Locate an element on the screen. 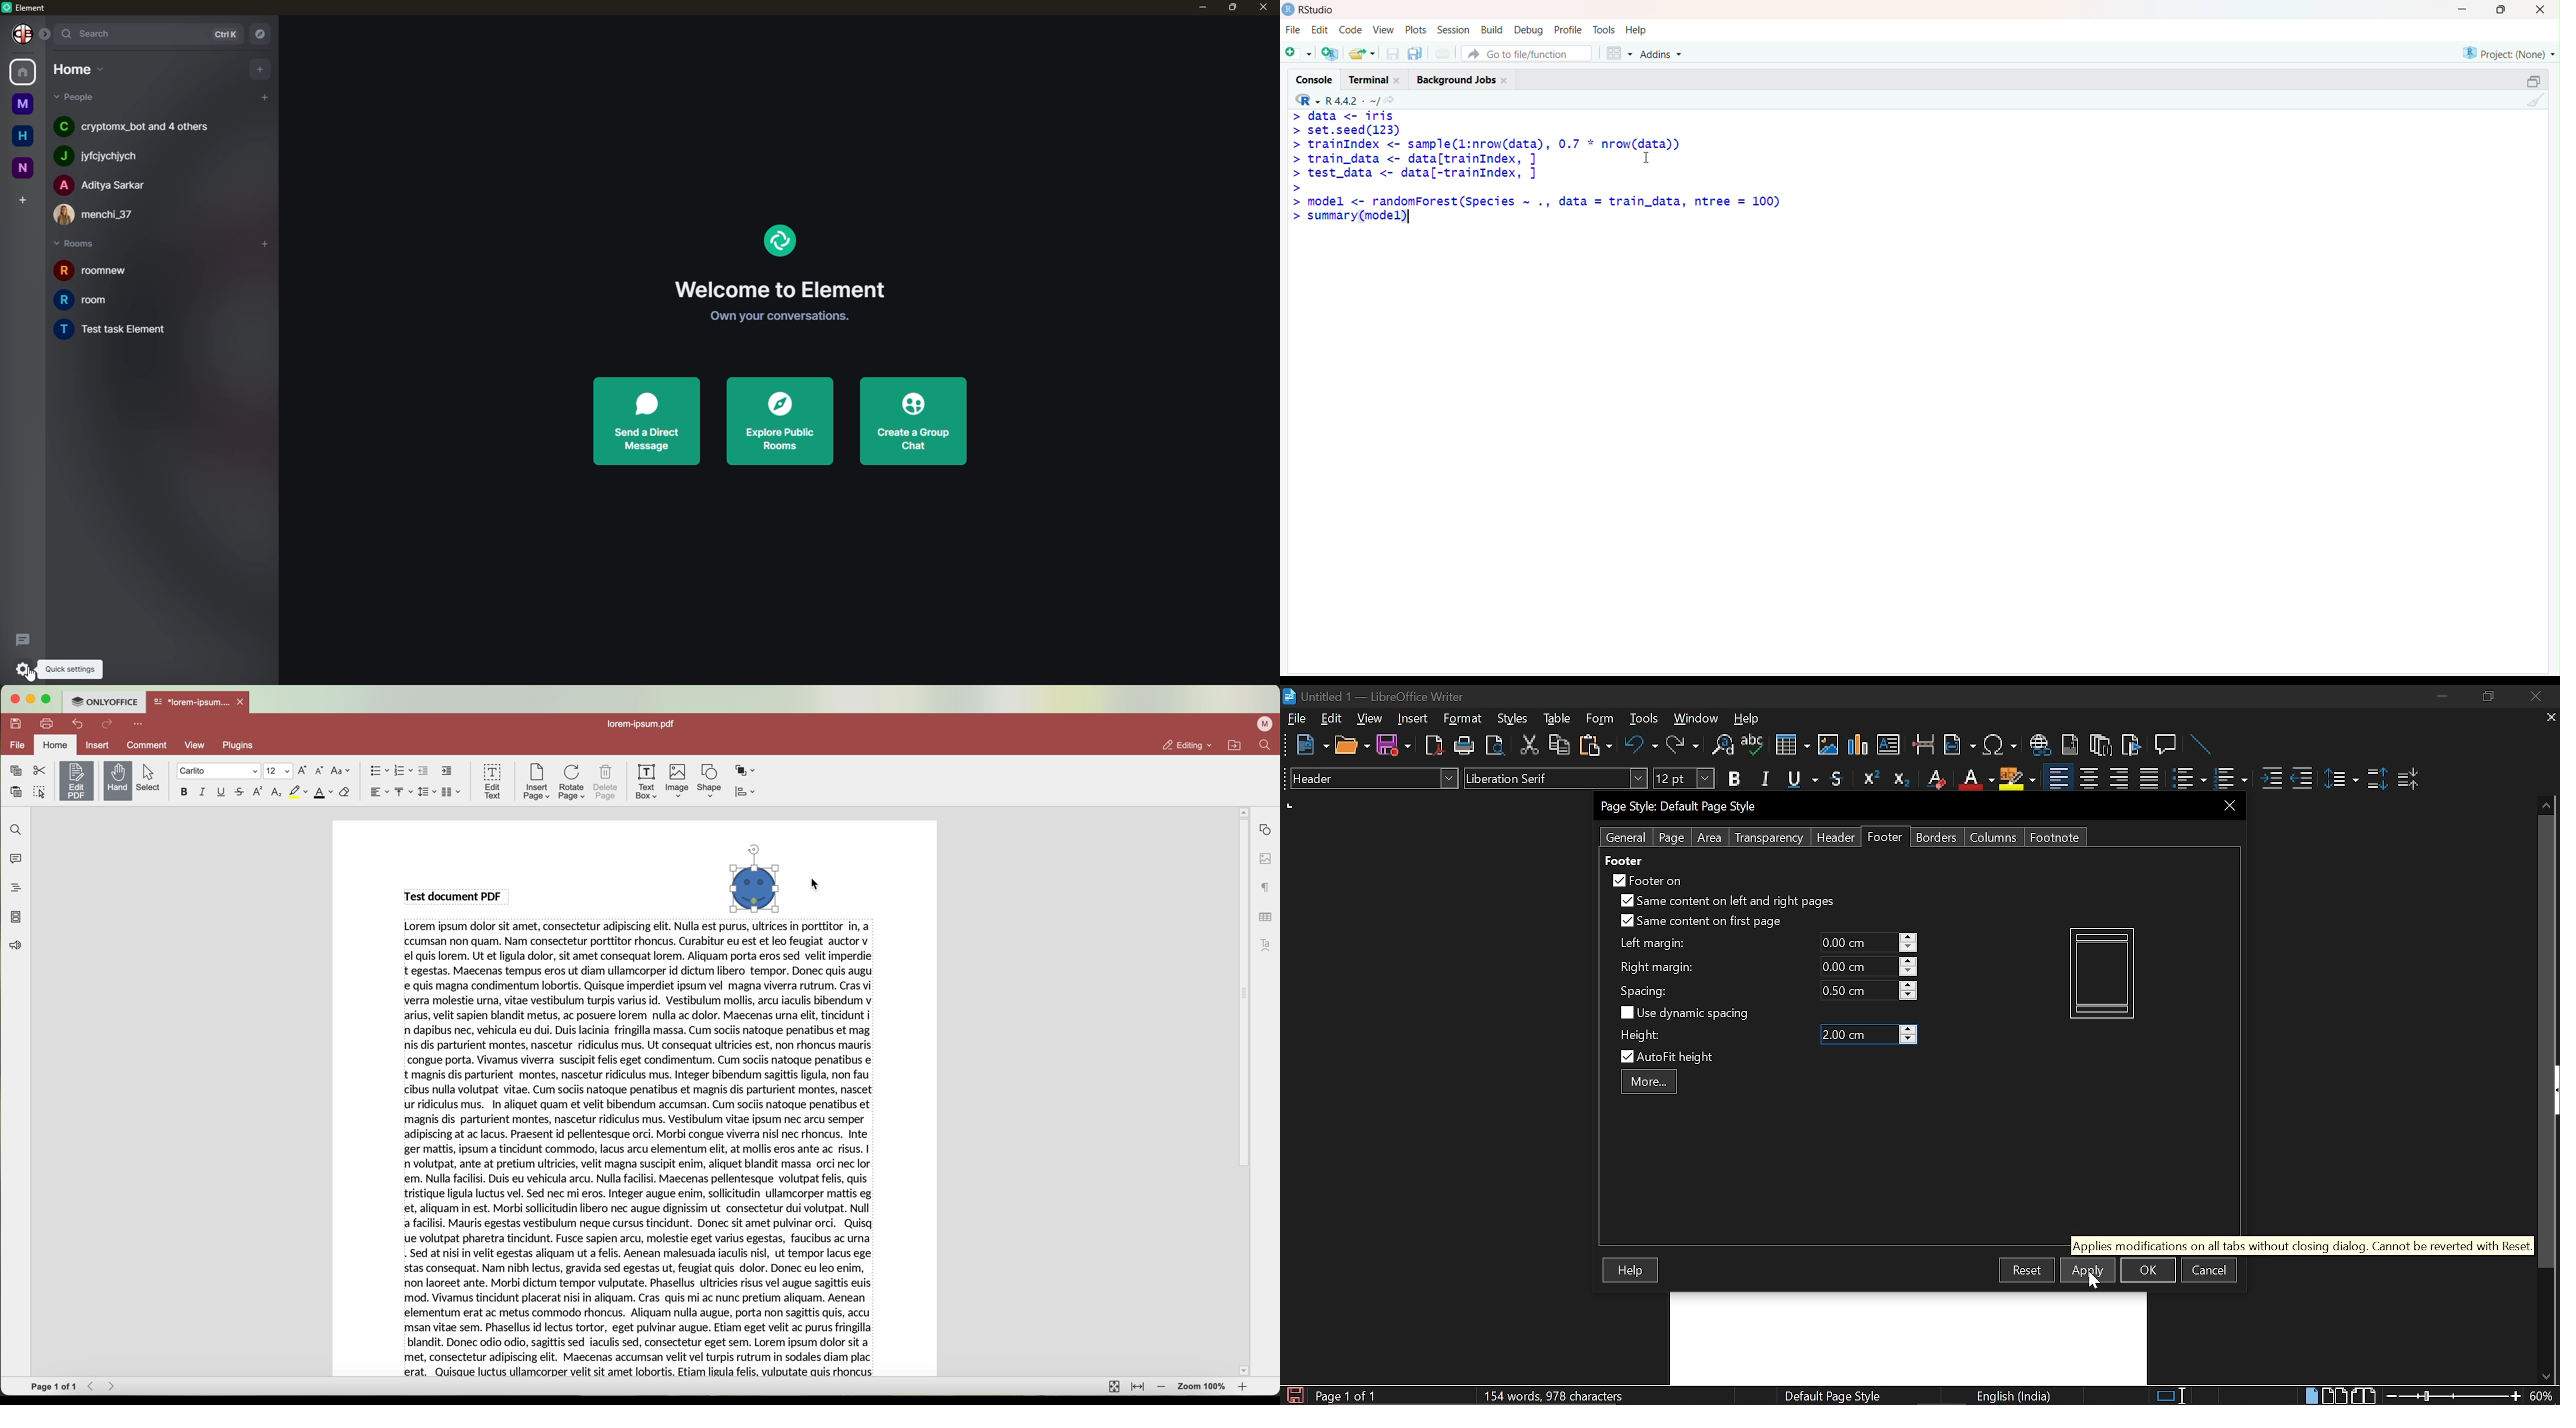  Open an existing file (Ctrl + O) is located at coordinates (1363, 53).